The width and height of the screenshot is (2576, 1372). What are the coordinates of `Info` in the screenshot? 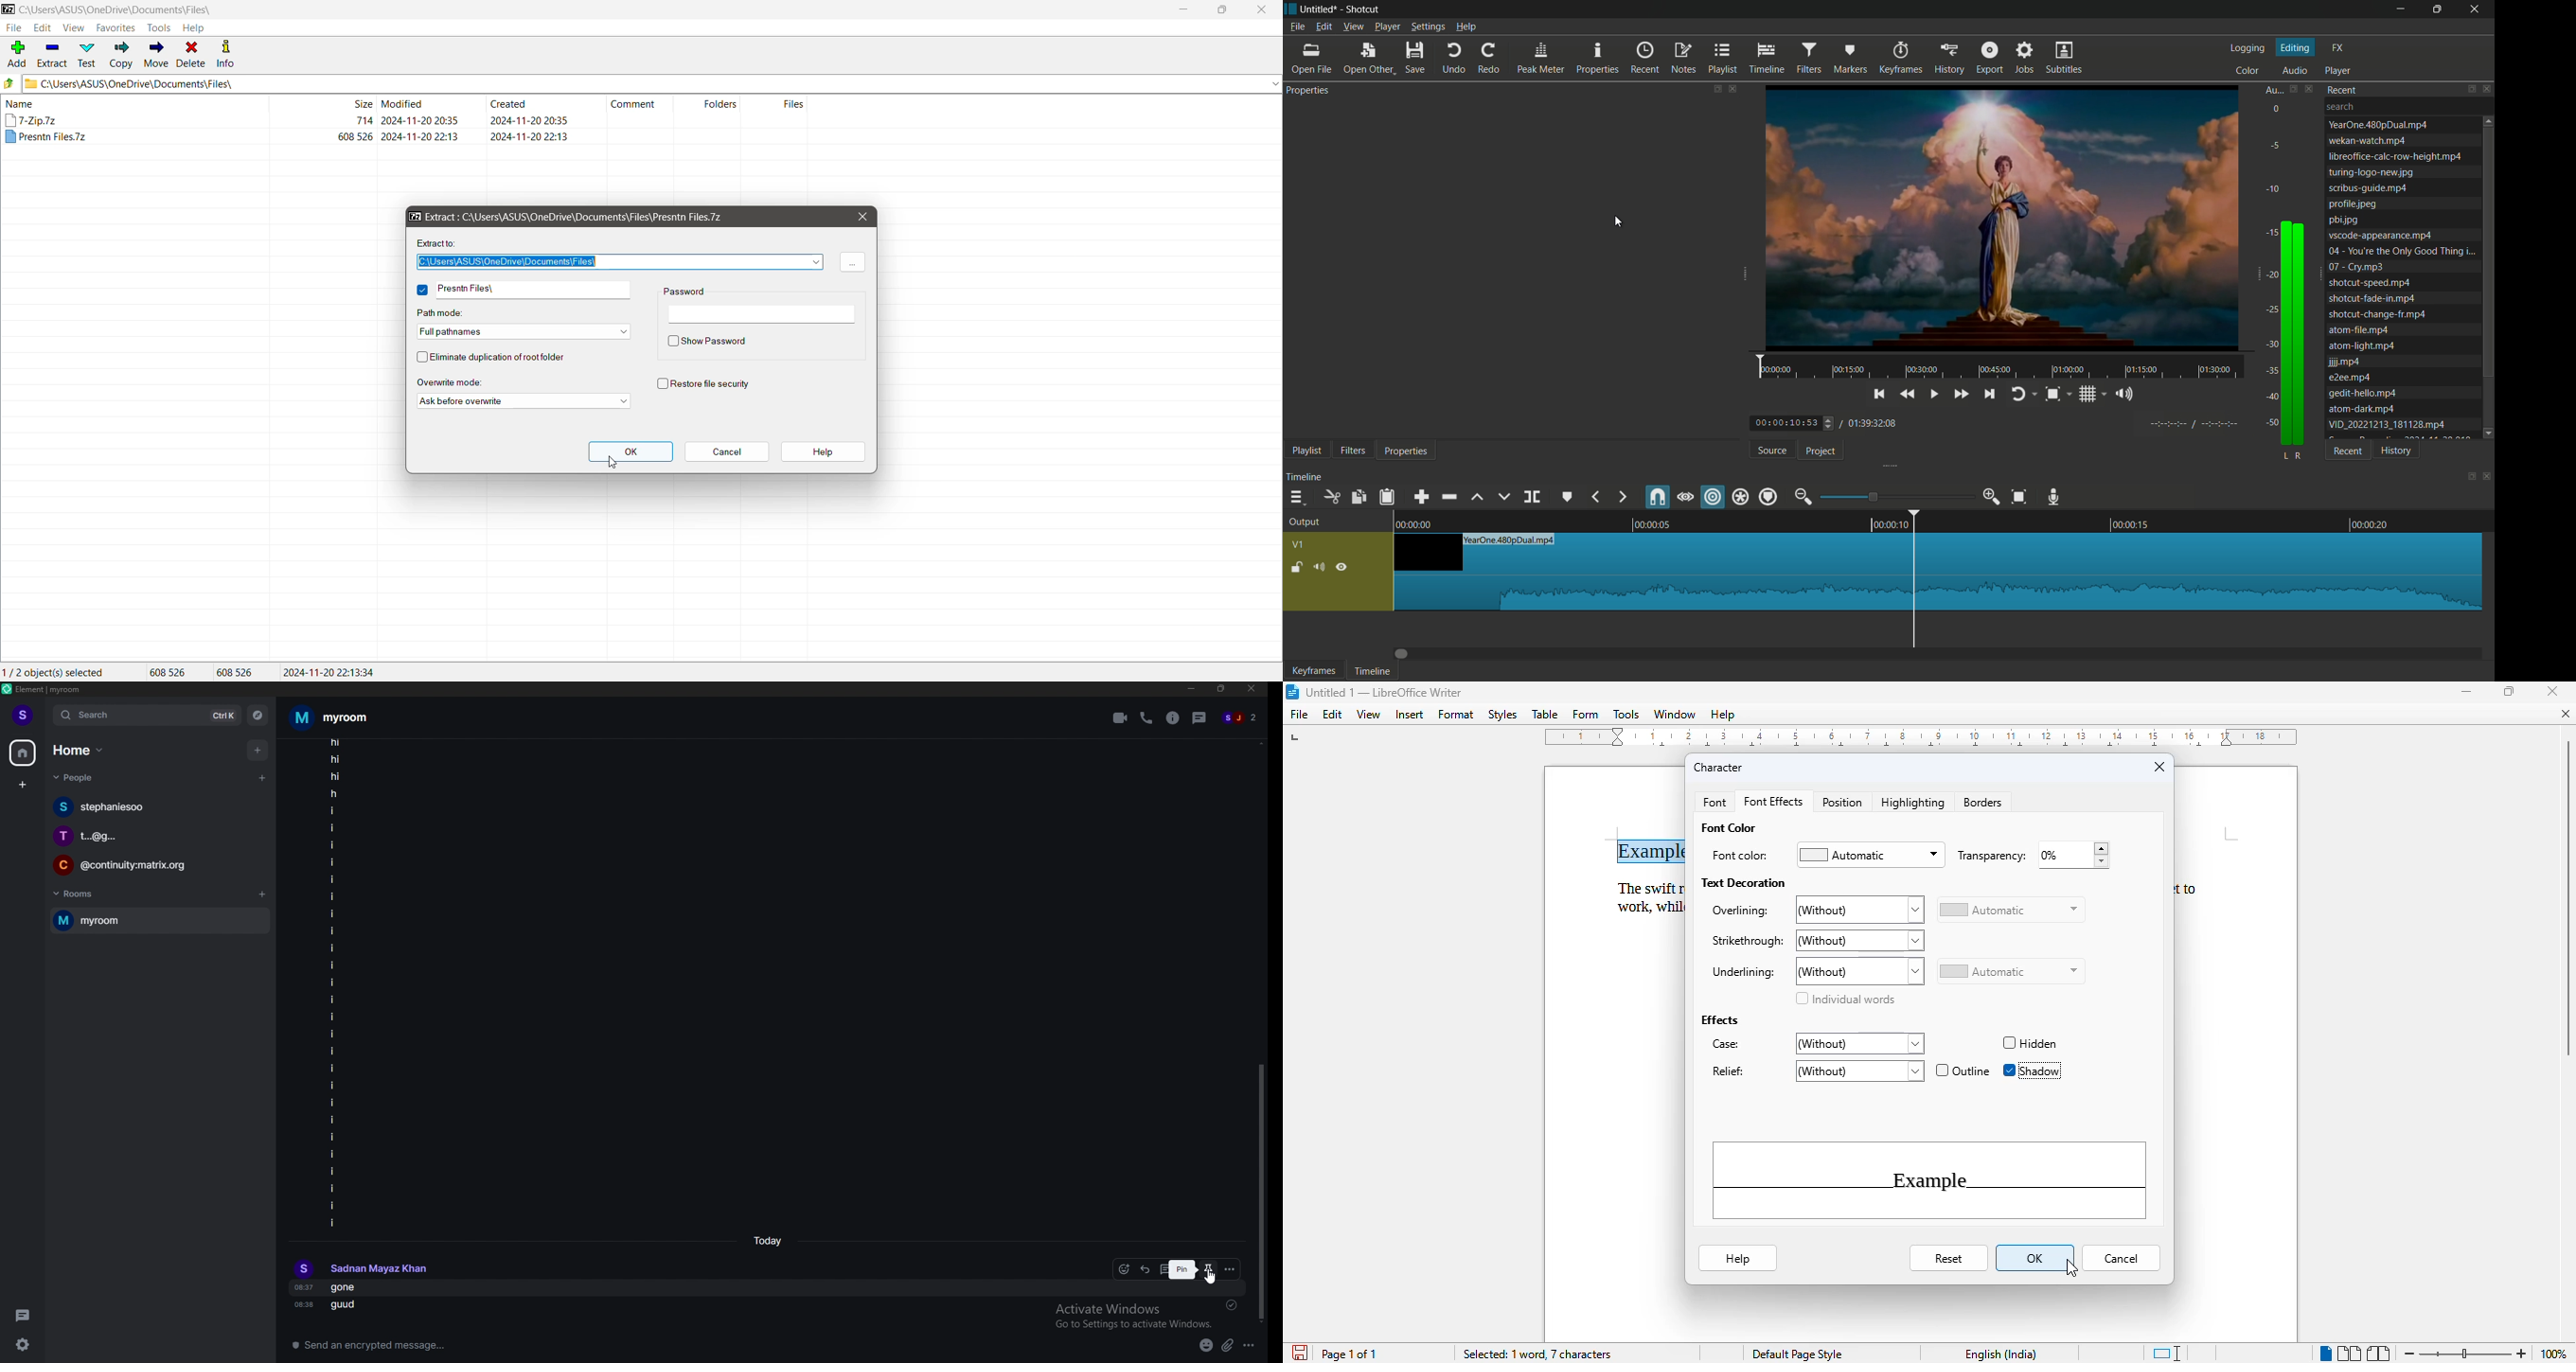 It's located at (227, 54).